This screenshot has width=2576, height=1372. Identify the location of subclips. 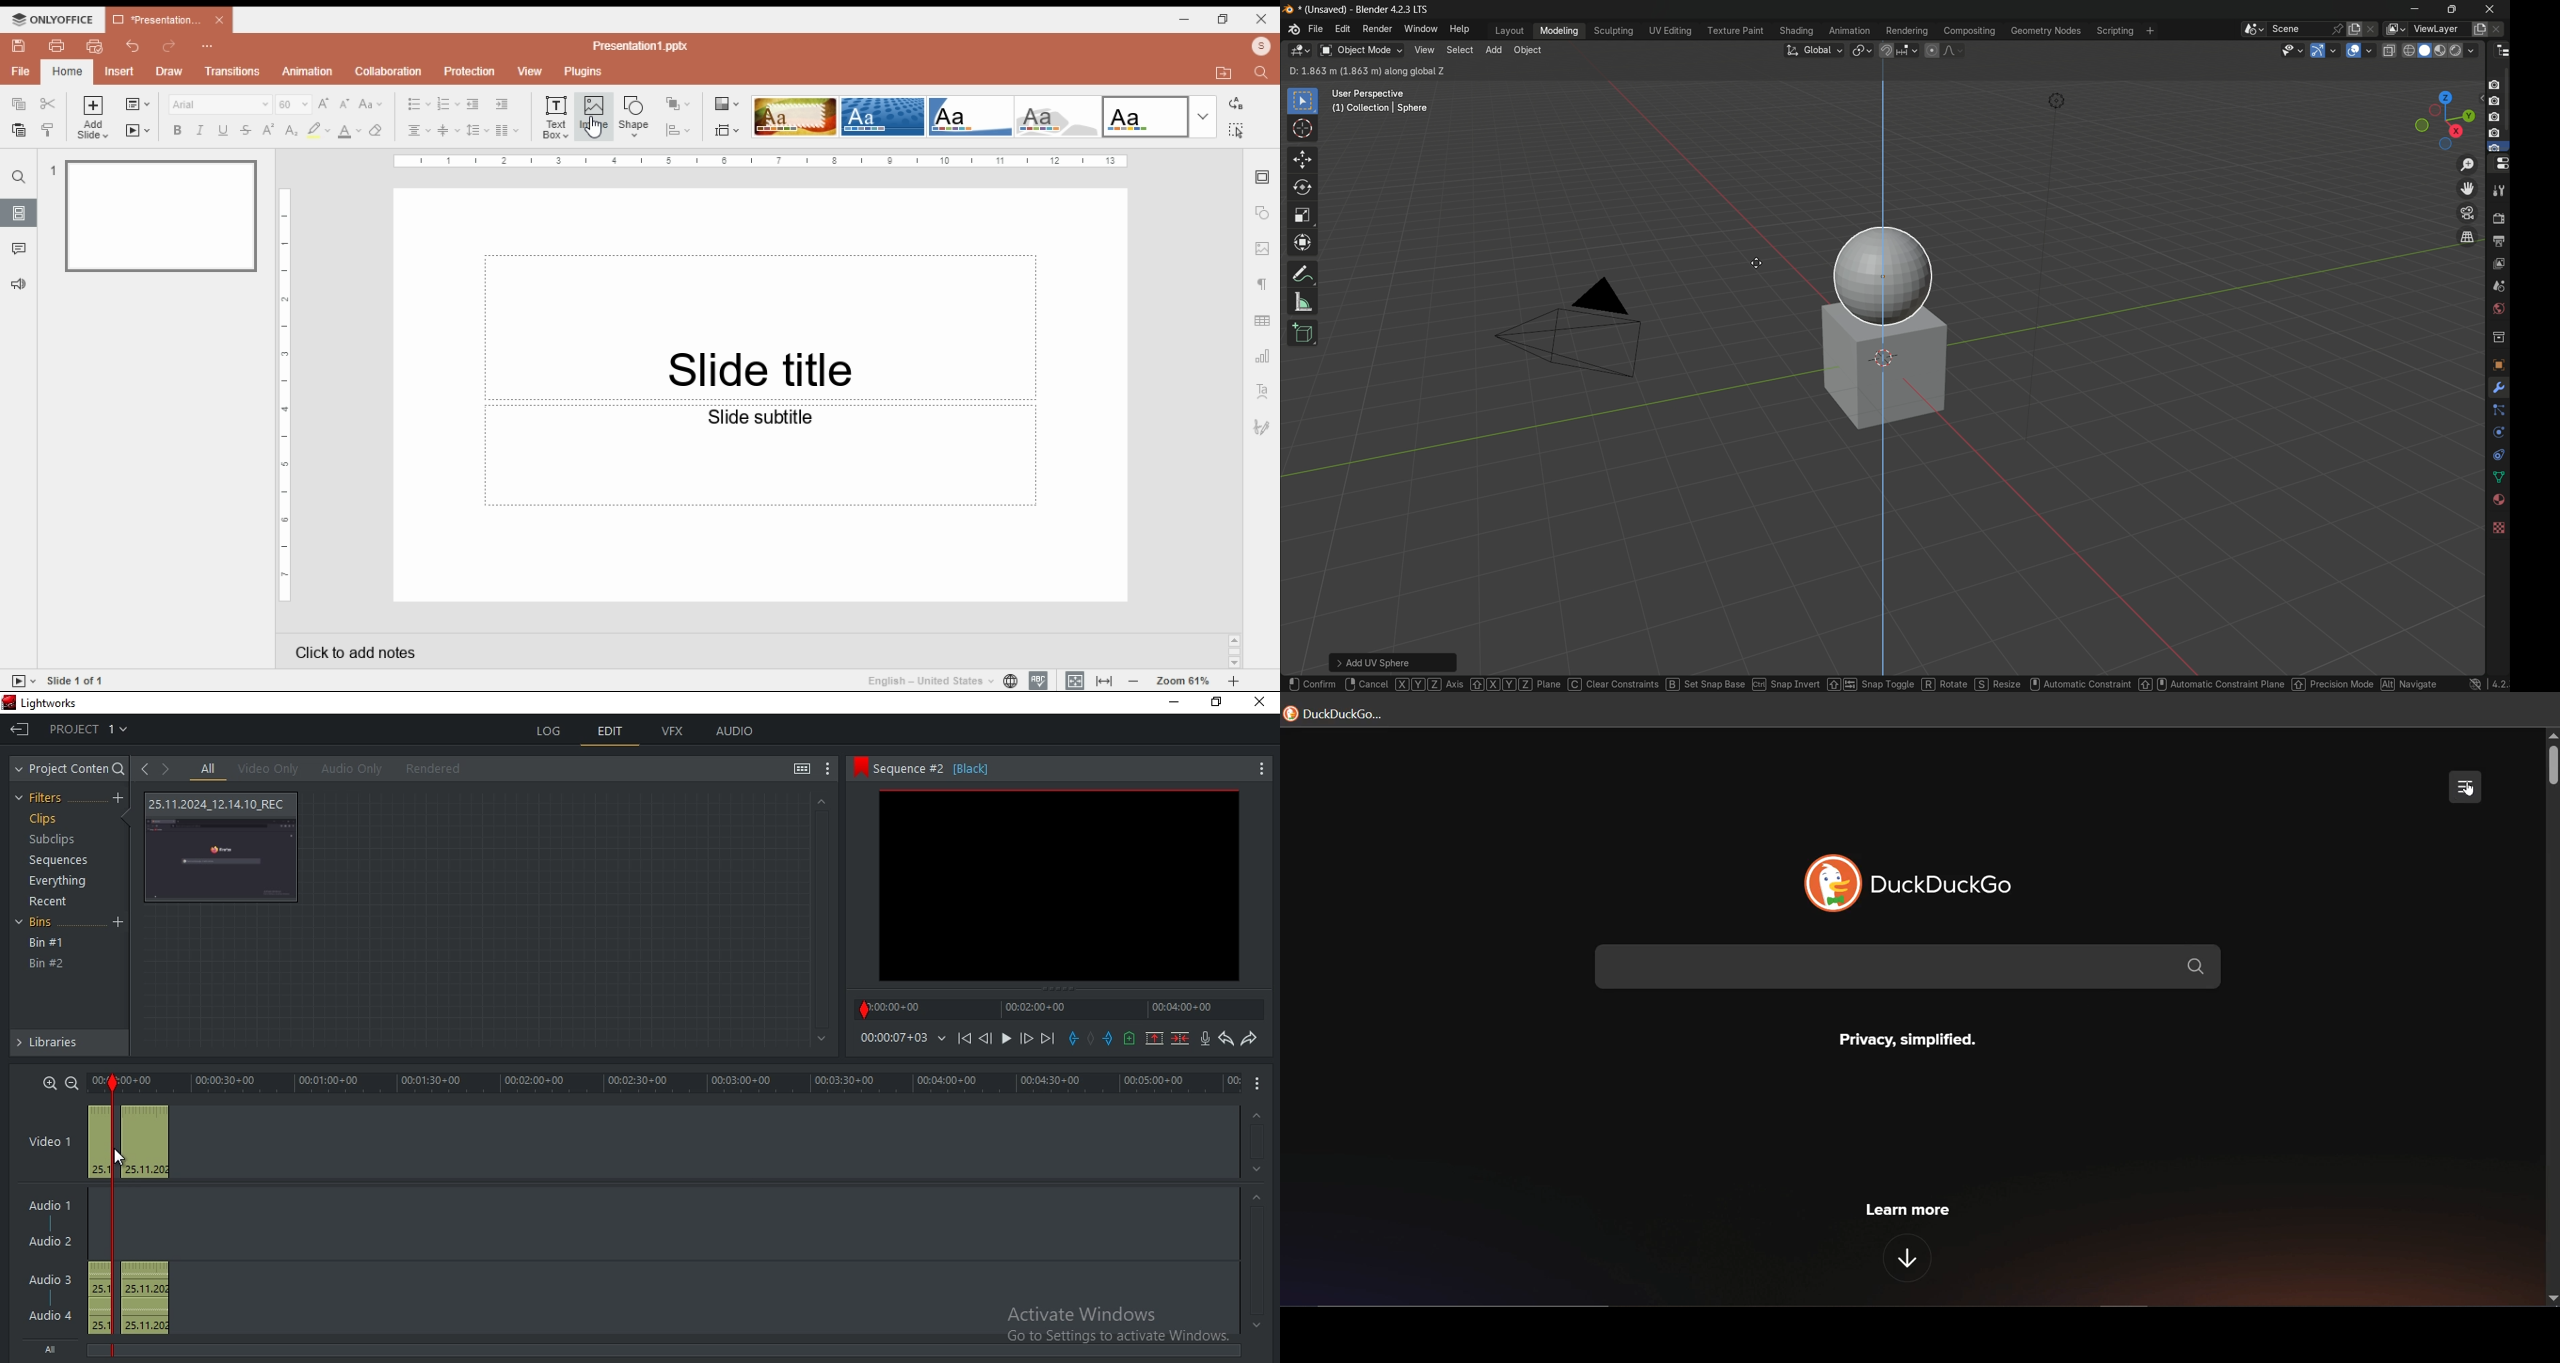
(55, 841).